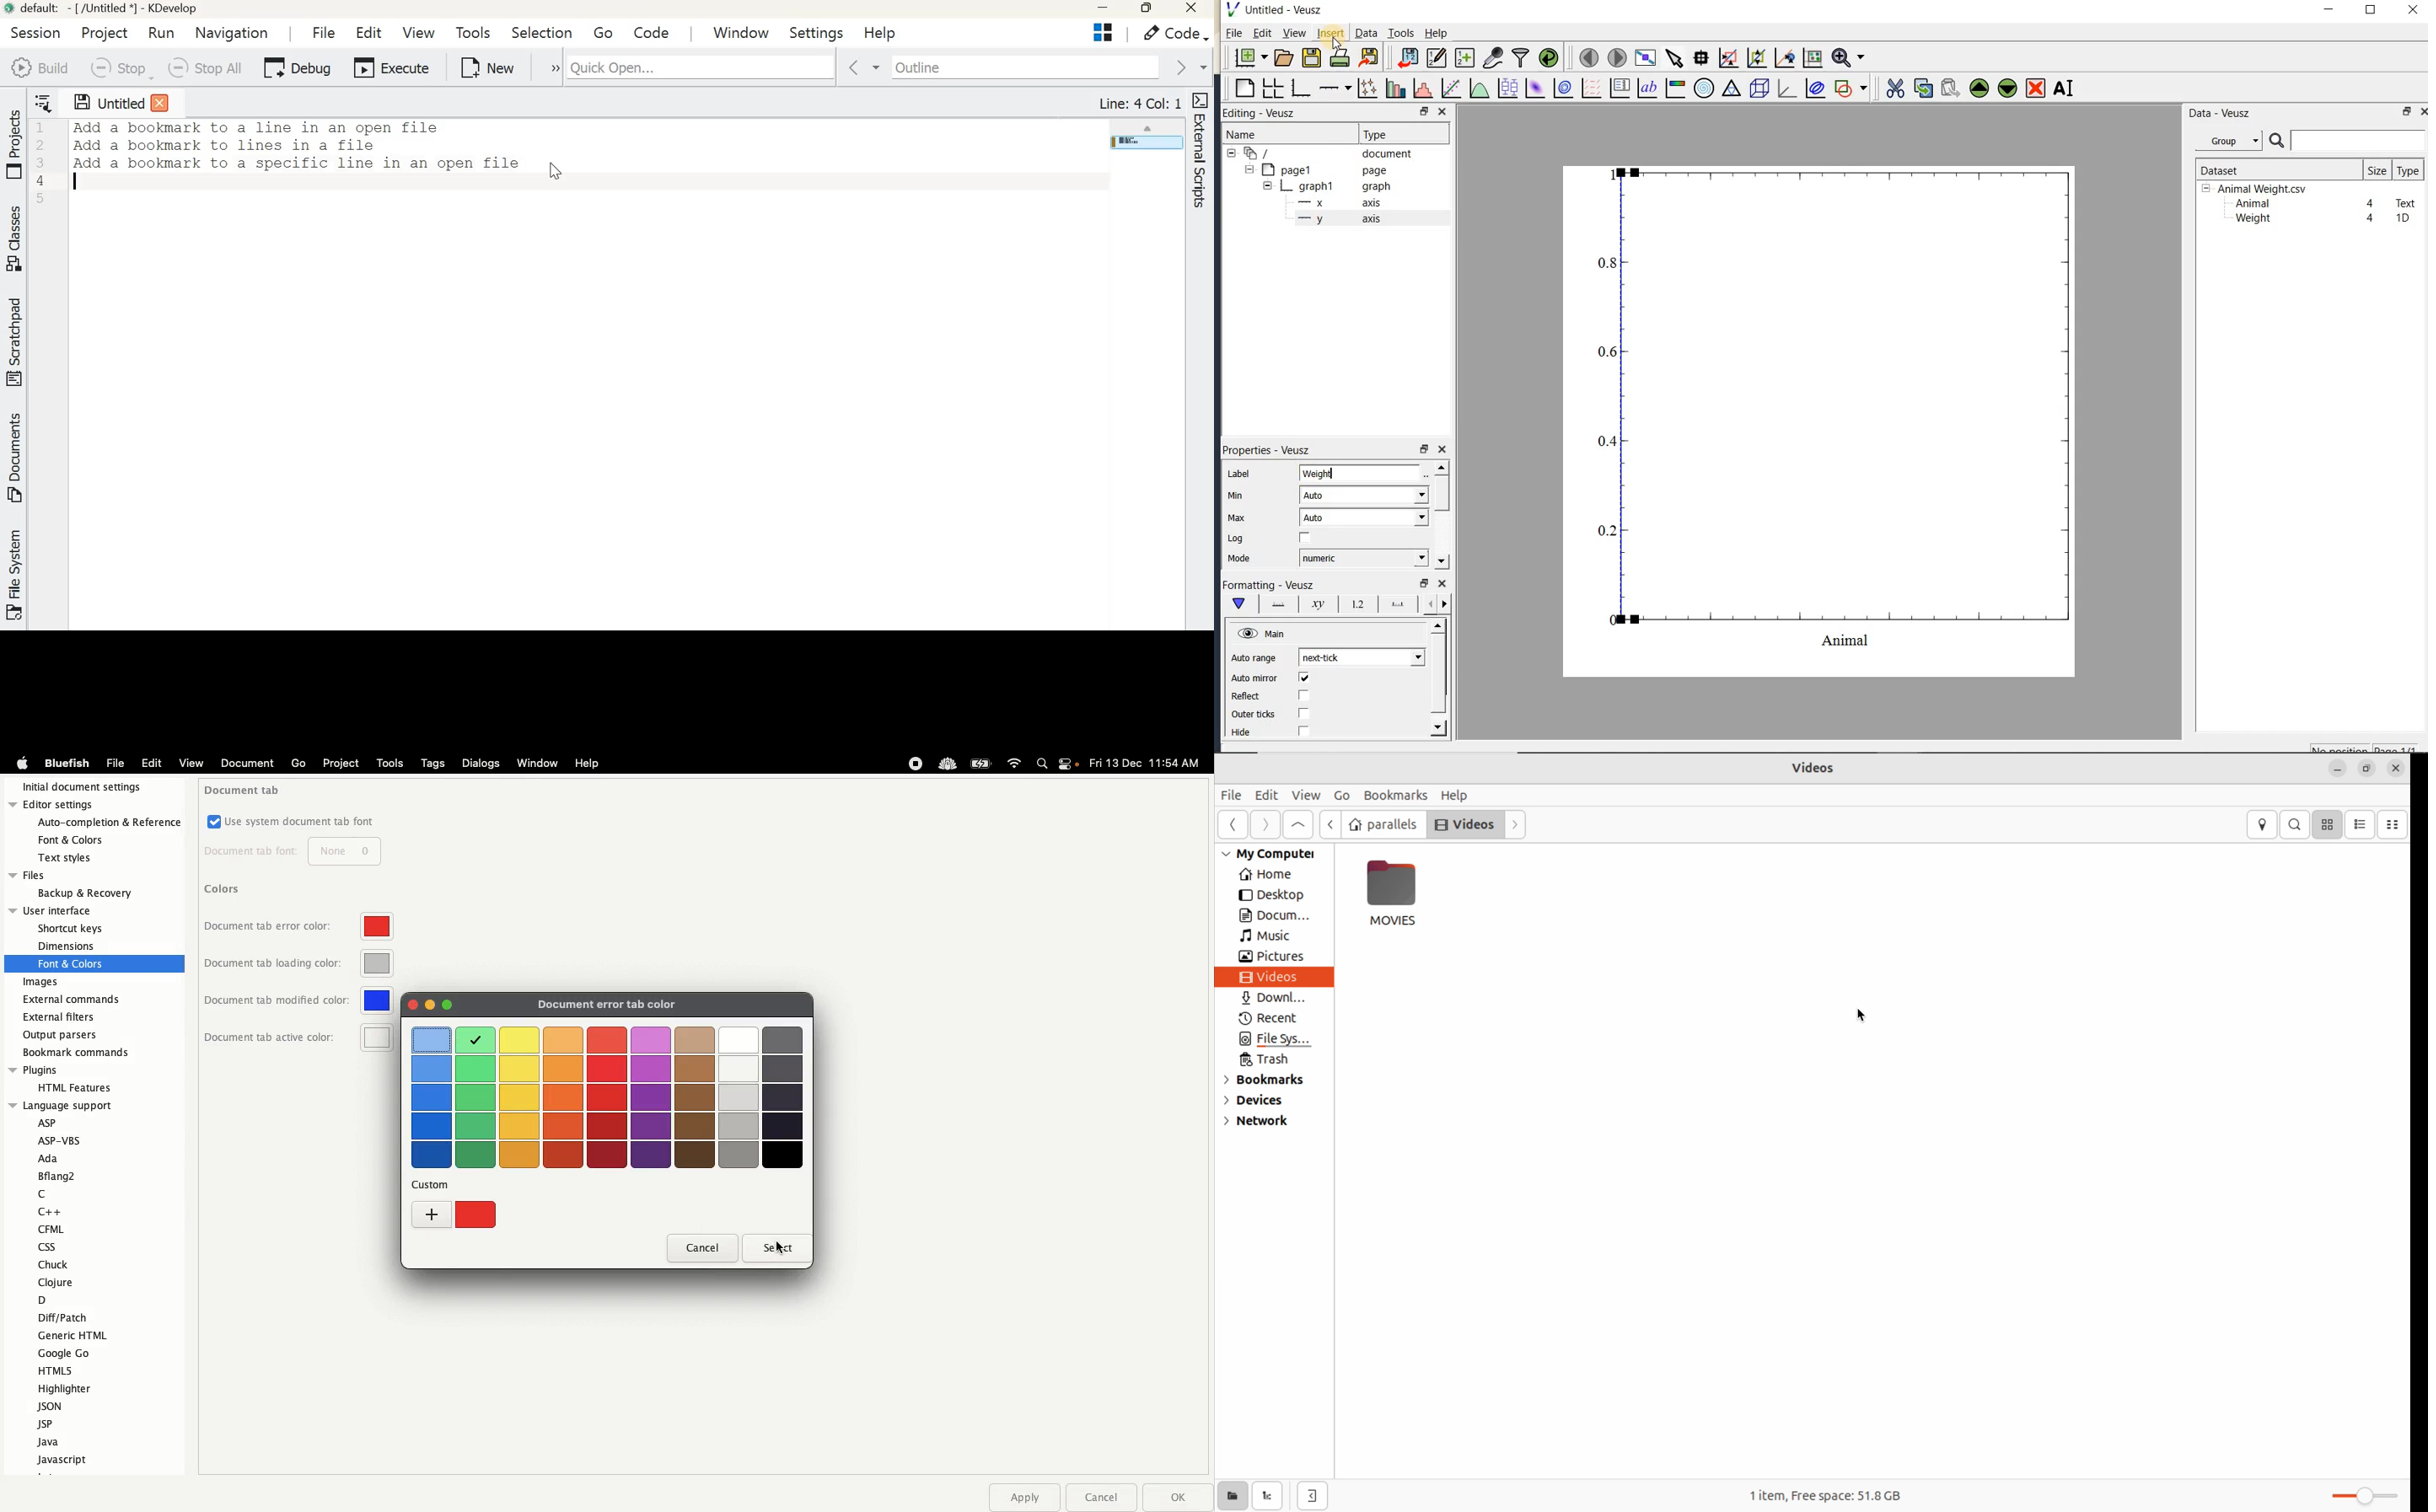 The width and height of the screenshot is (2436, 1512). What do you see at coordinates (1493, 57) in the screenshot?
I see `capture remote data` at bounding box center [1493, 57].